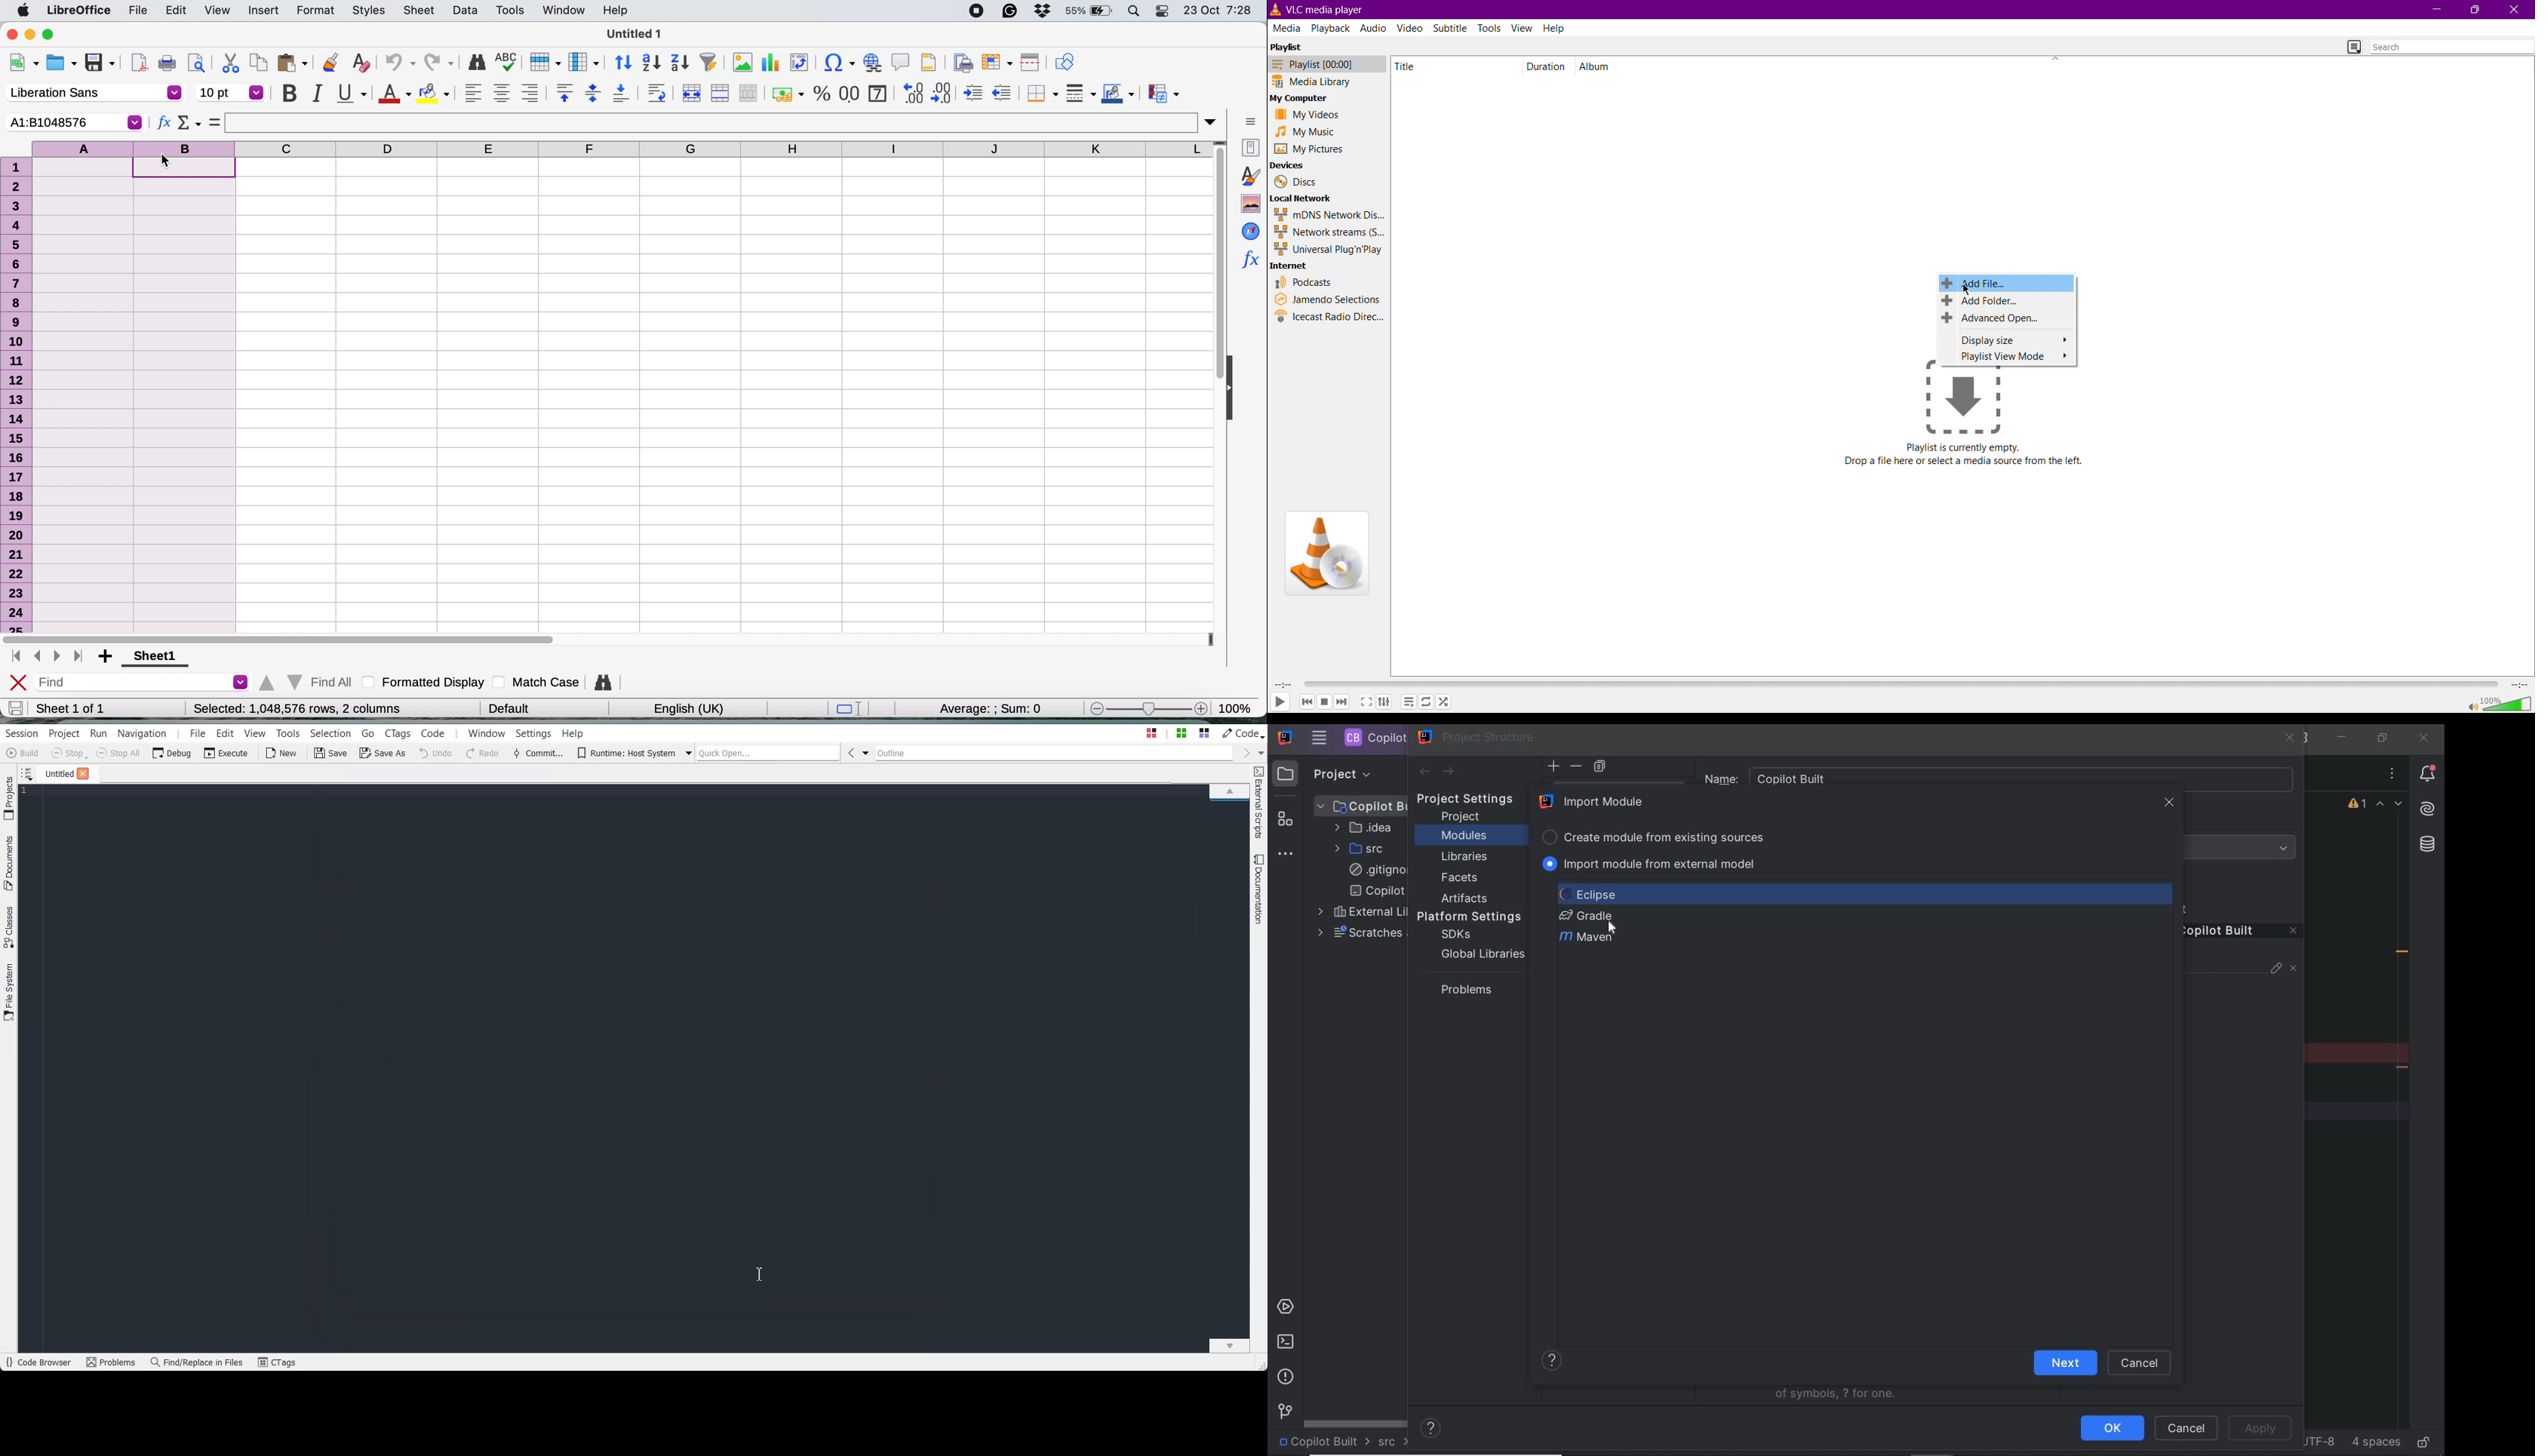 The width and height of the screenshot is (2548, 1456). I want to click on open, so click(63, 63).